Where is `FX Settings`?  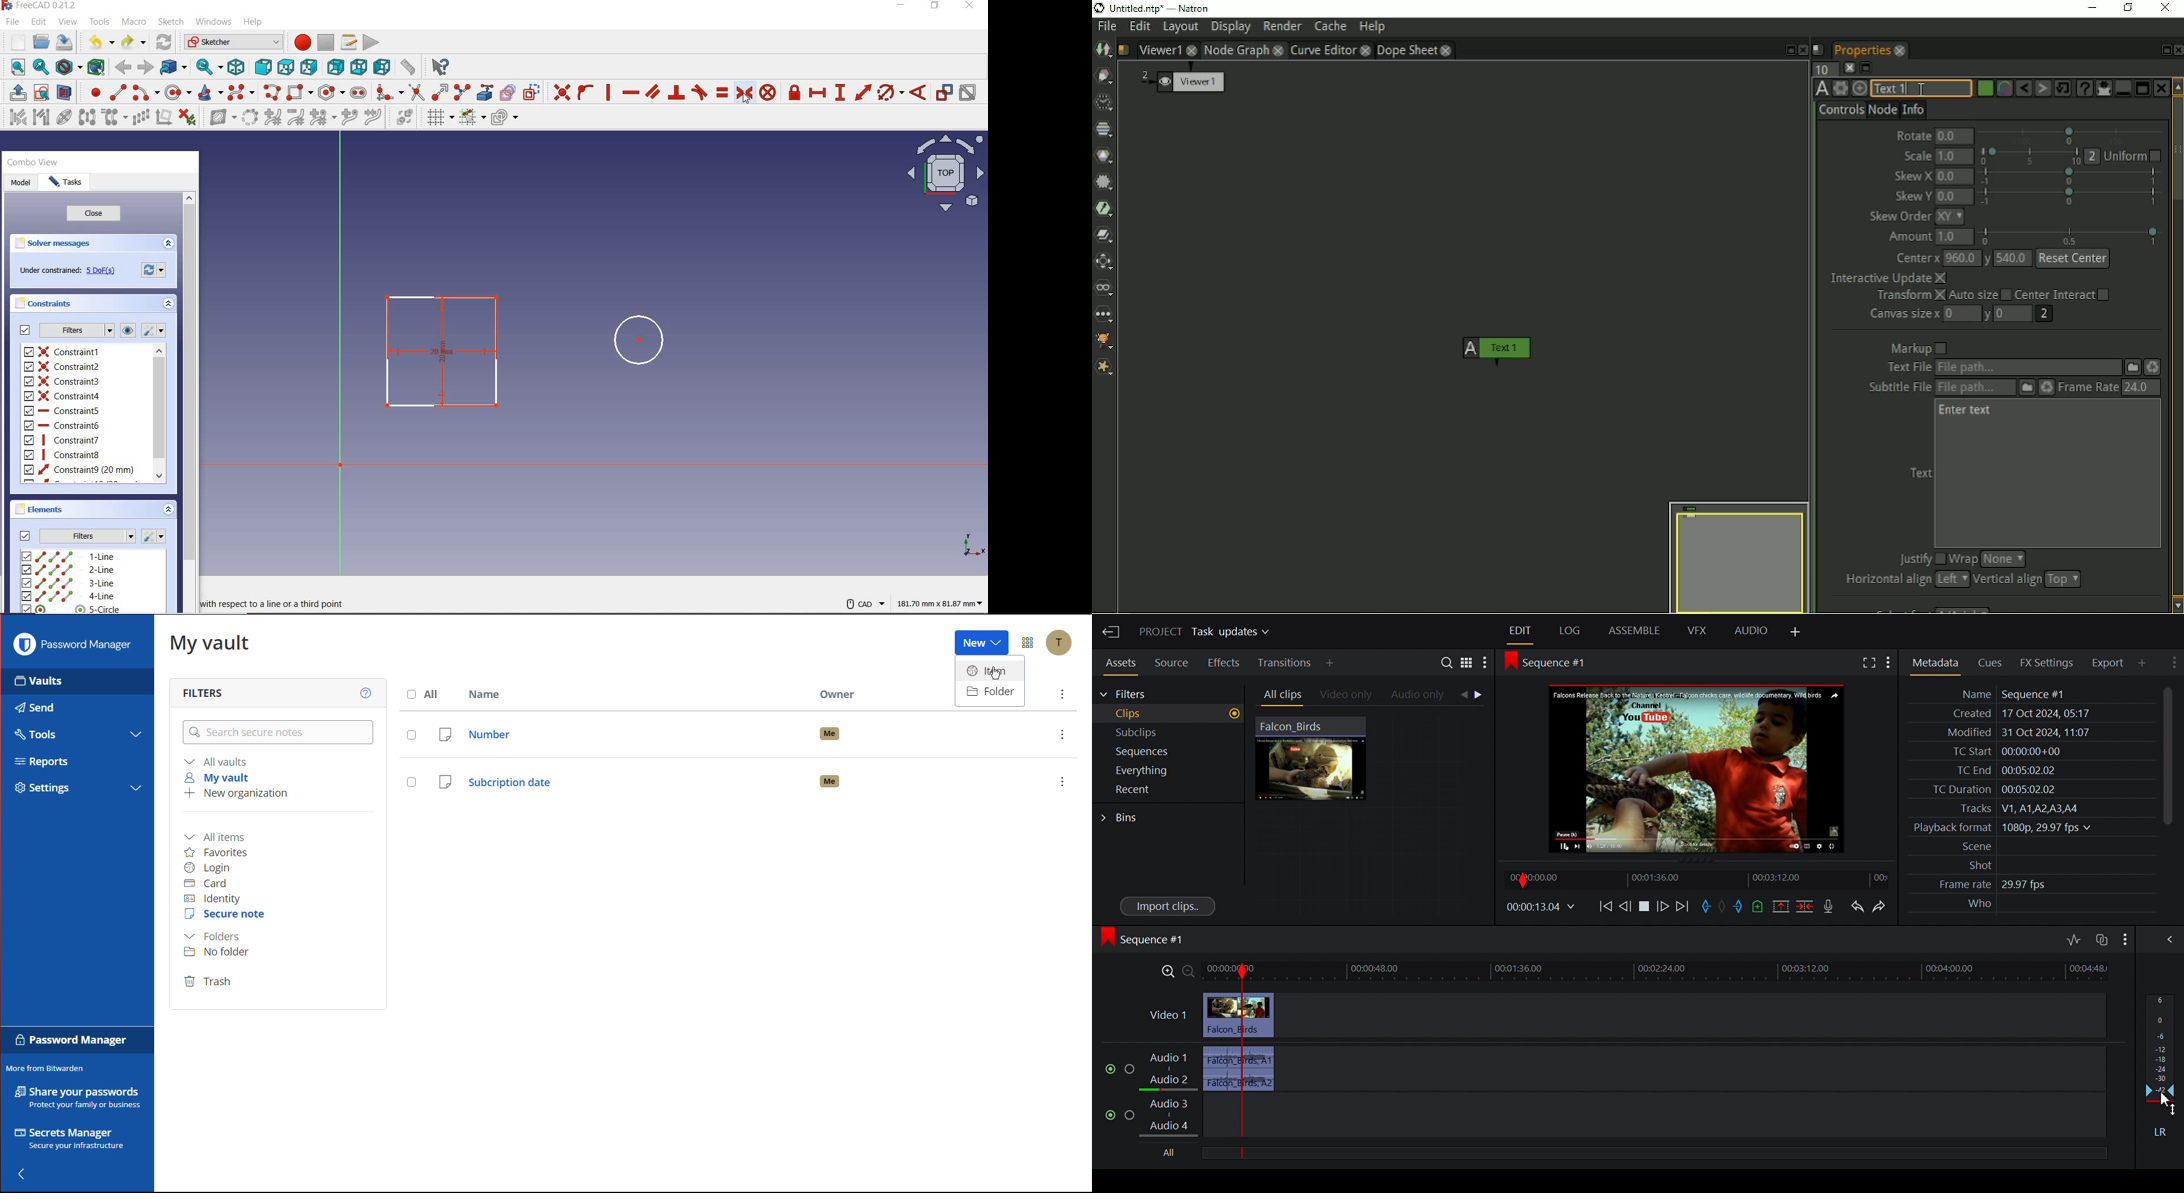 FX Settings is located at coordinates (2045, 662).